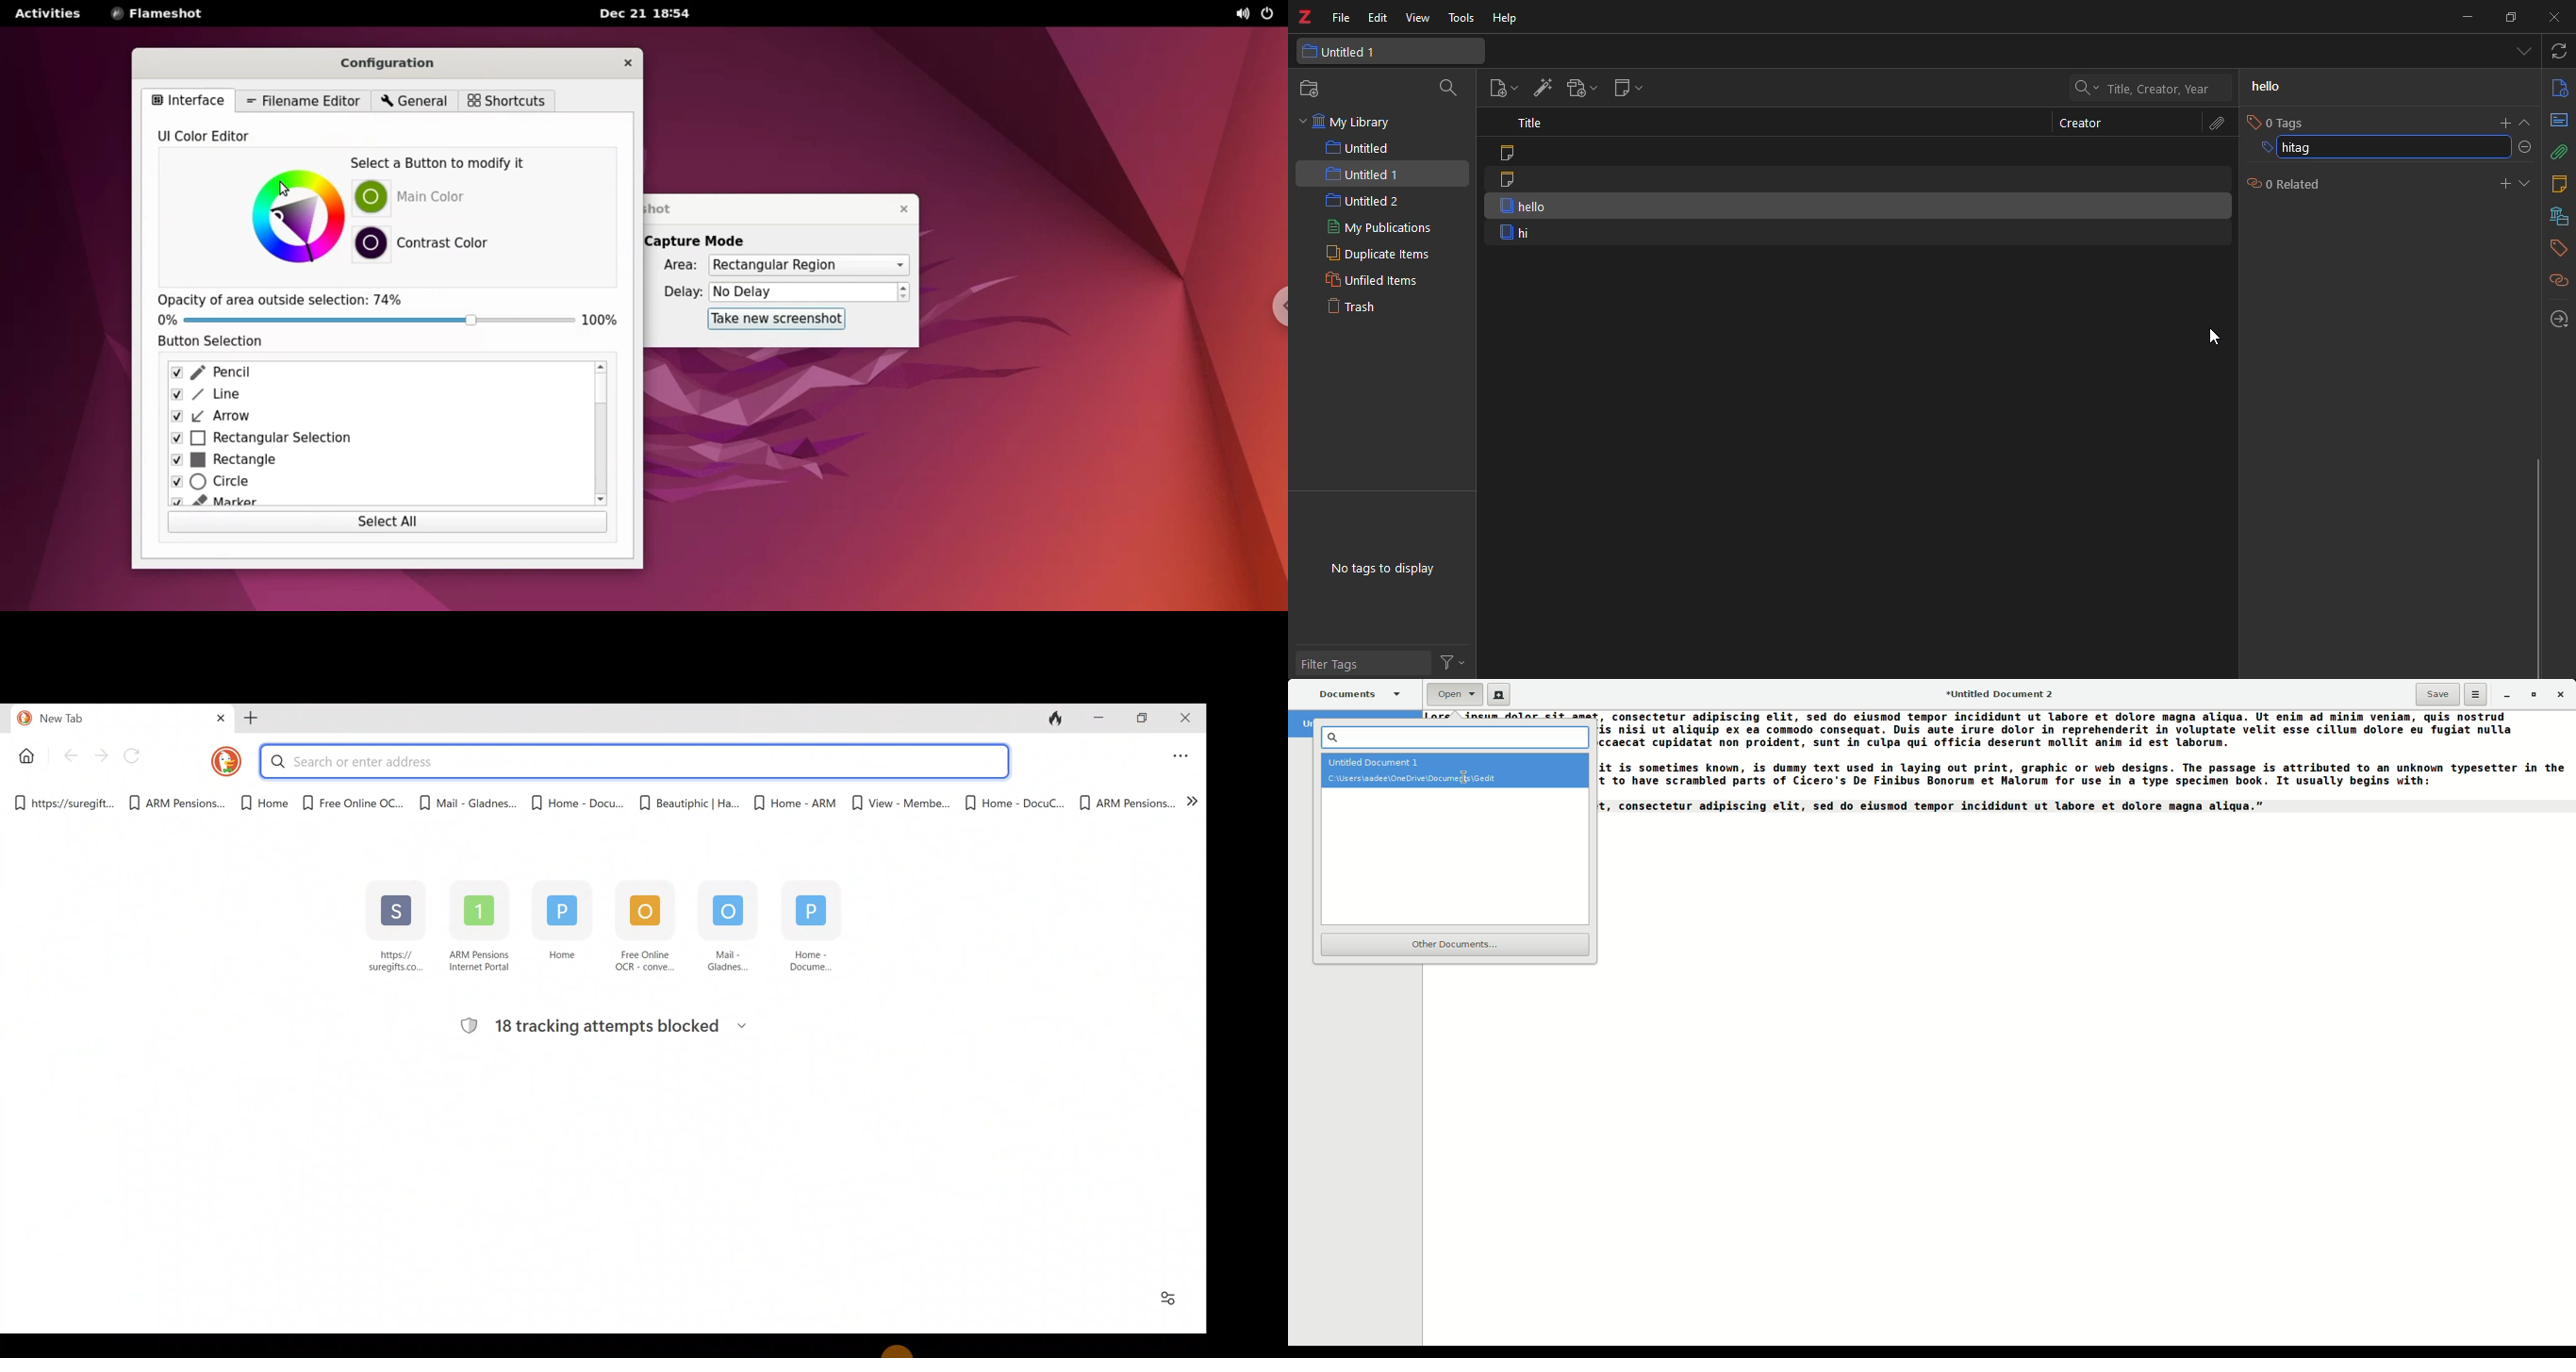  Describe the element at coordinates (2529, 123) in the screenshot. I see `expand` at that location.